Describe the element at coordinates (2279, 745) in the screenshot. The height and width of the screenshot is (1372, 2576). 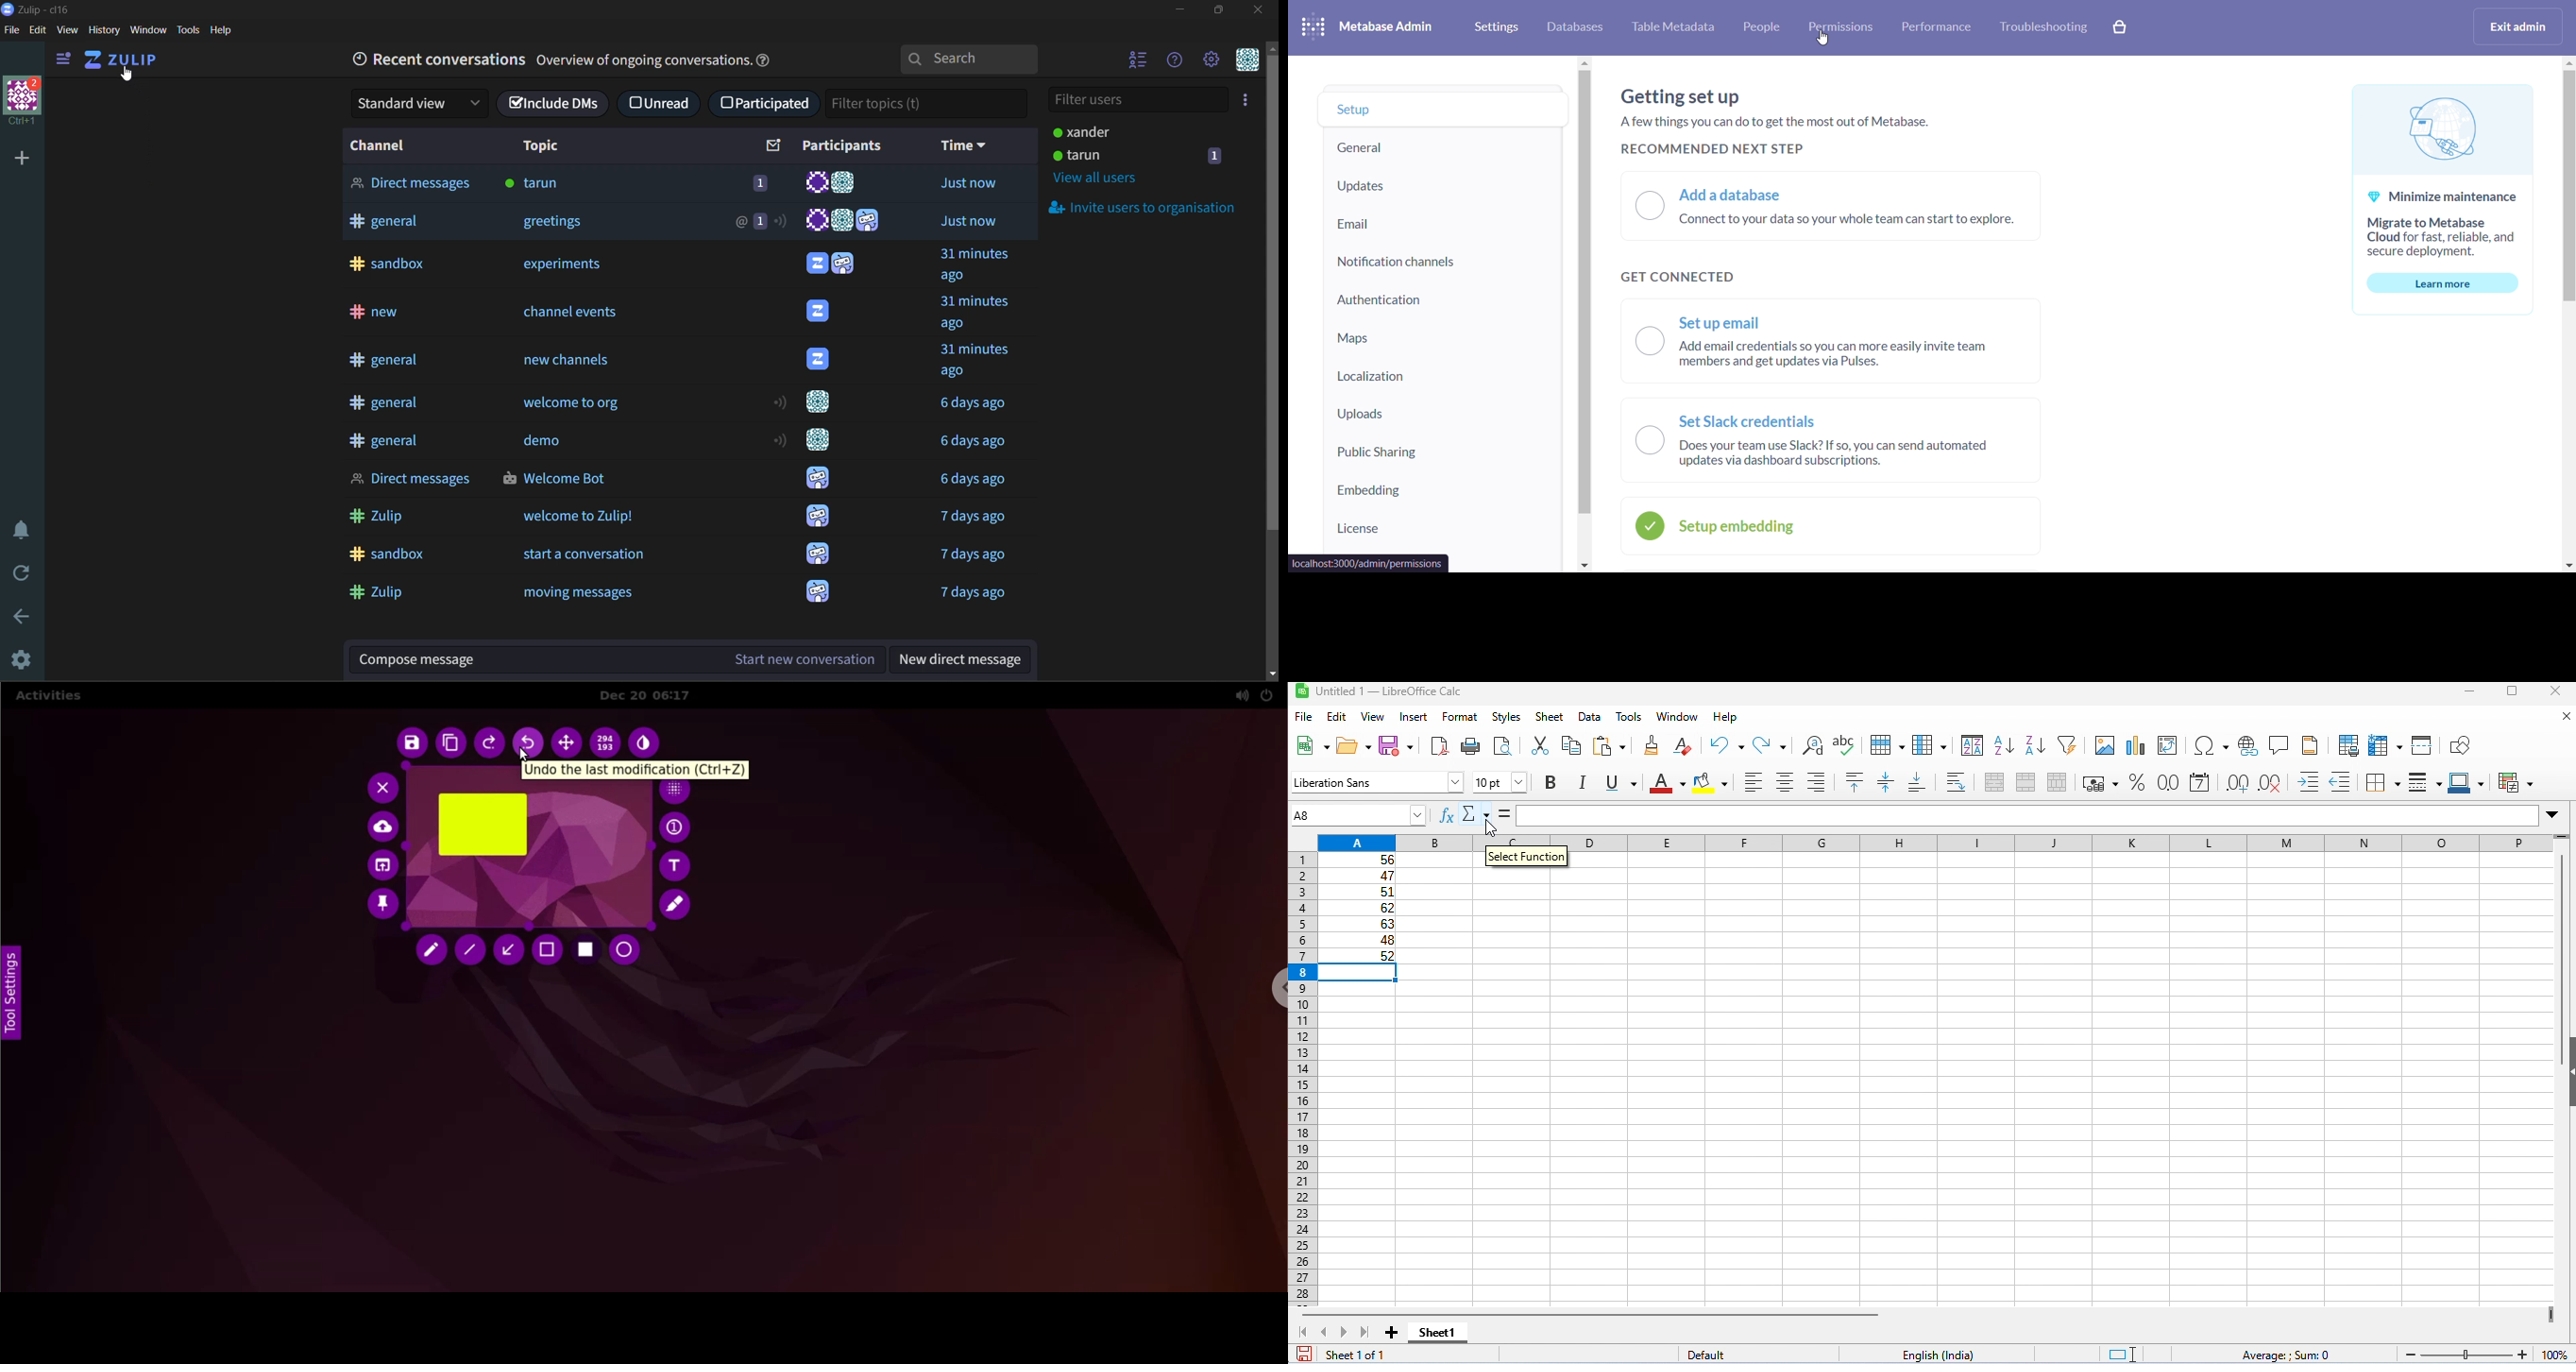
I see `insert comment` at that location.